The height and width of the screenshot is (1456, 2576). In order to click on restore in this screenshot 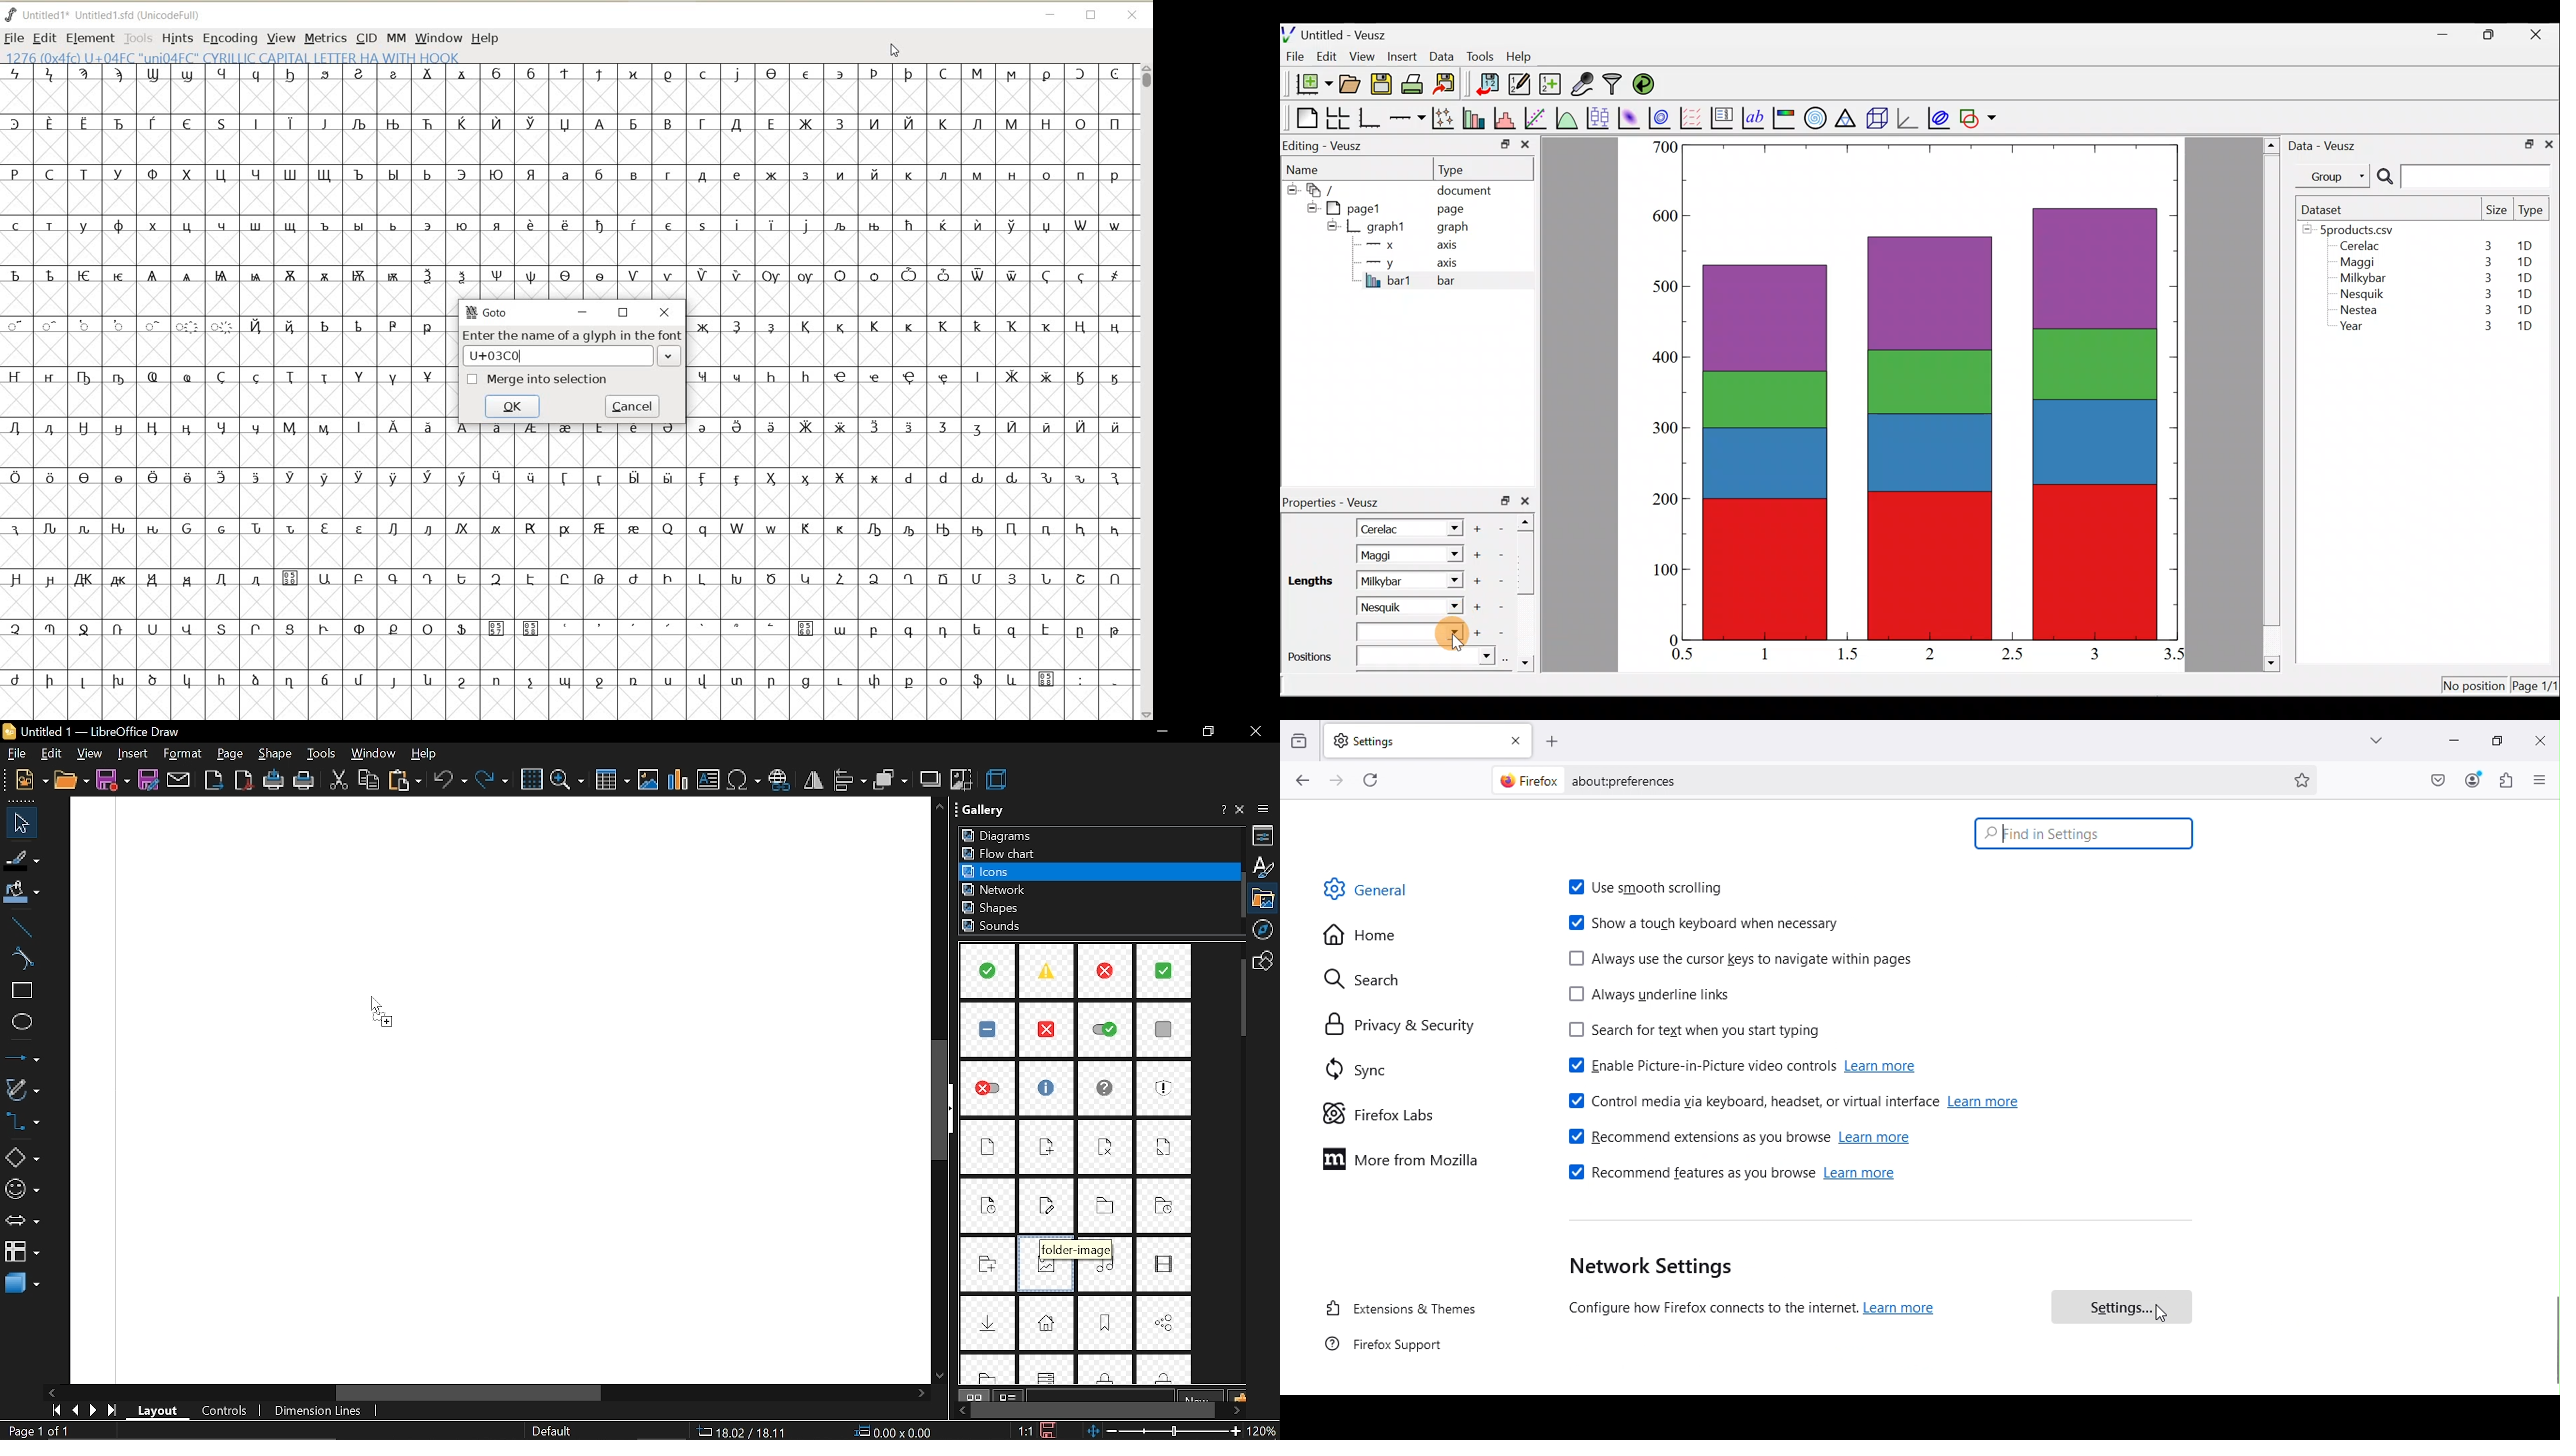, I will do `click(624, 312)`.